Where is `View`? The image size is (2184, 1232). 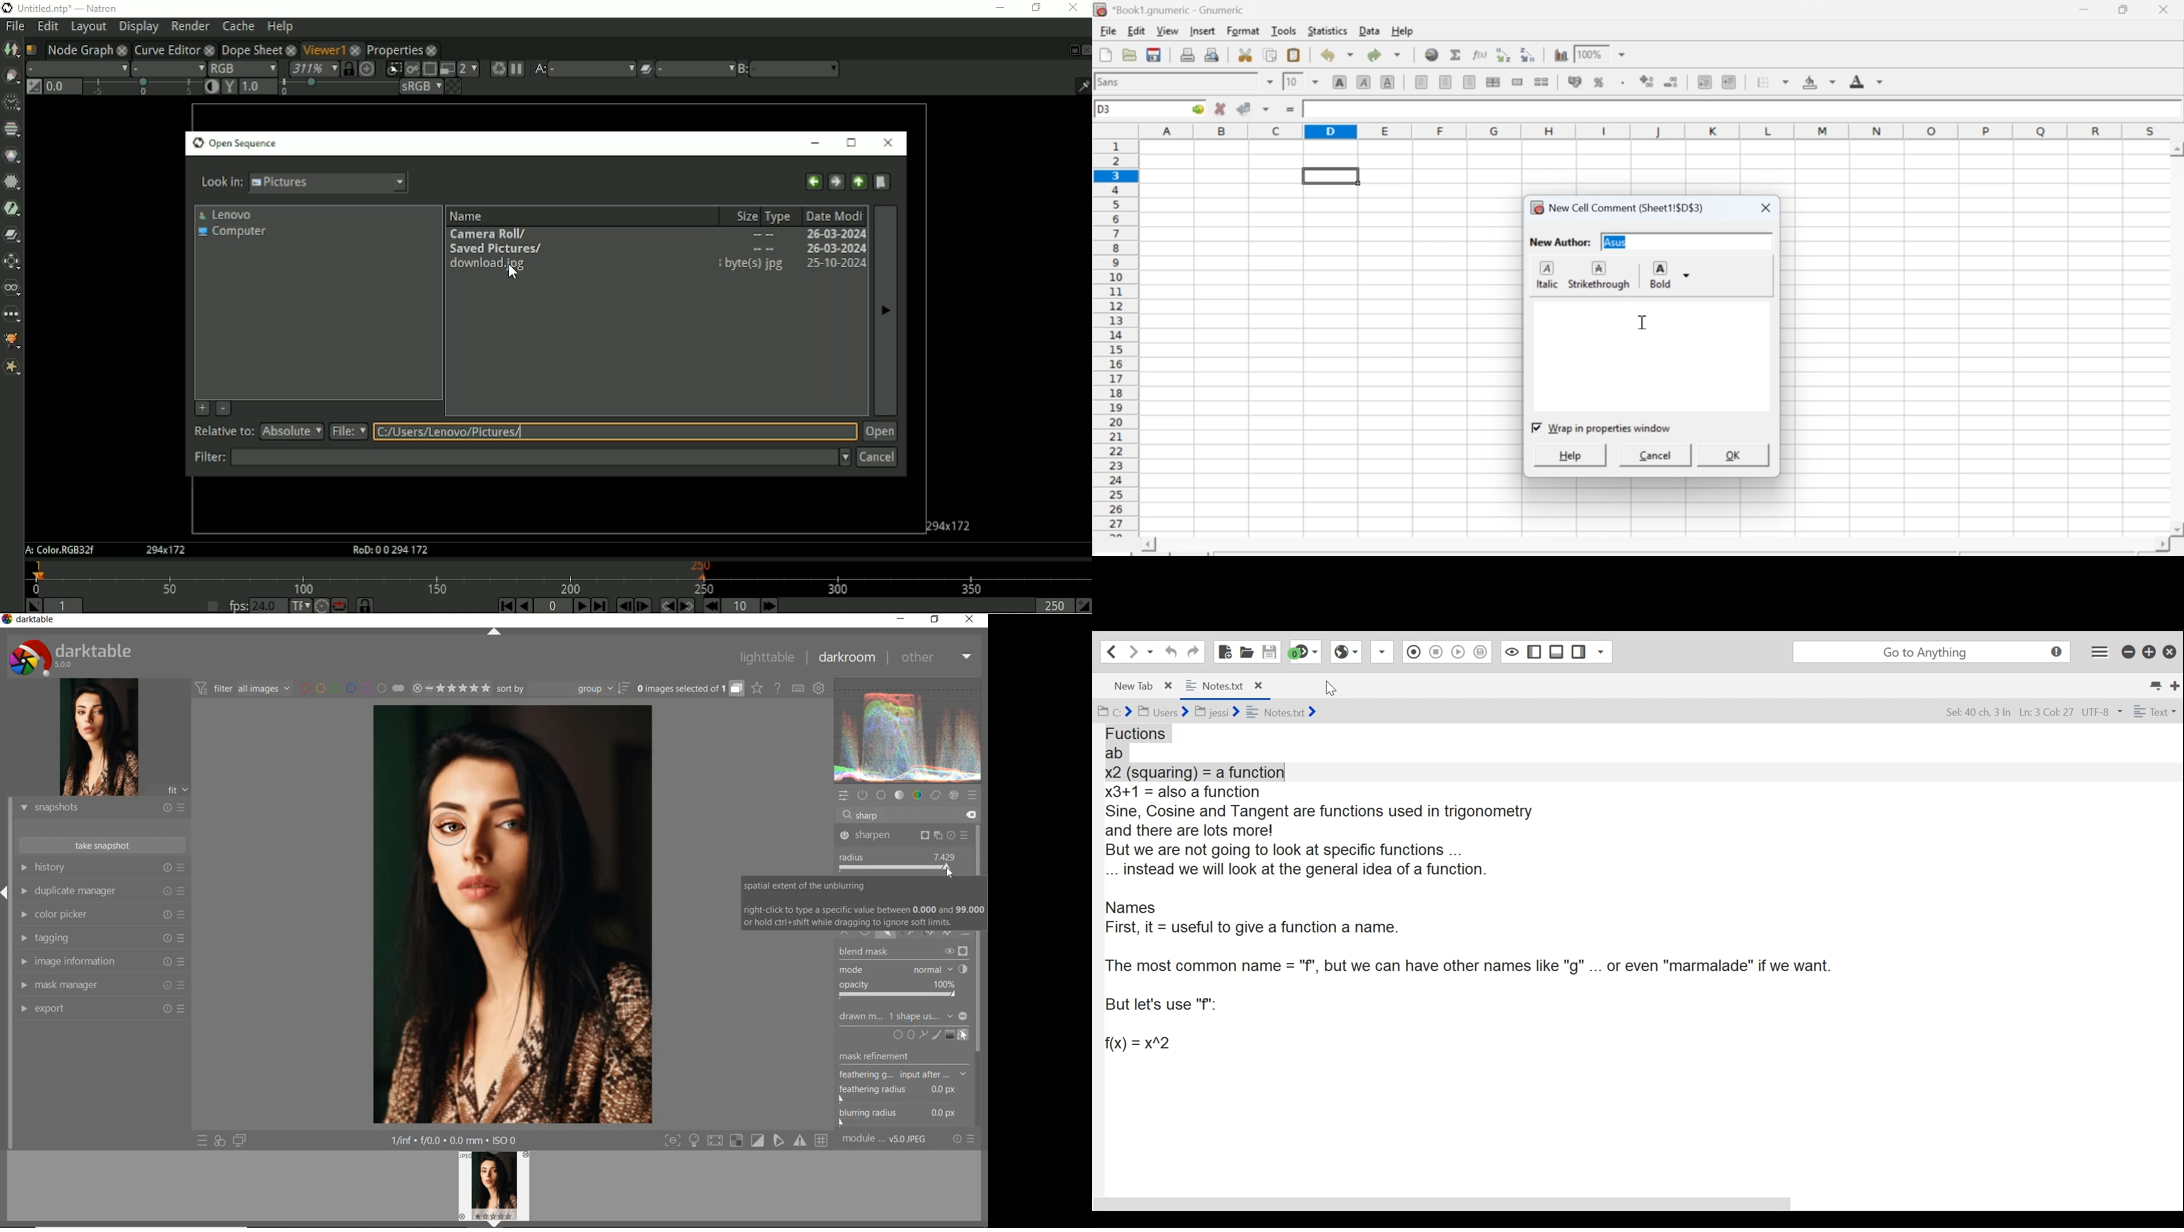 View is located at coordinates (1167, 30).